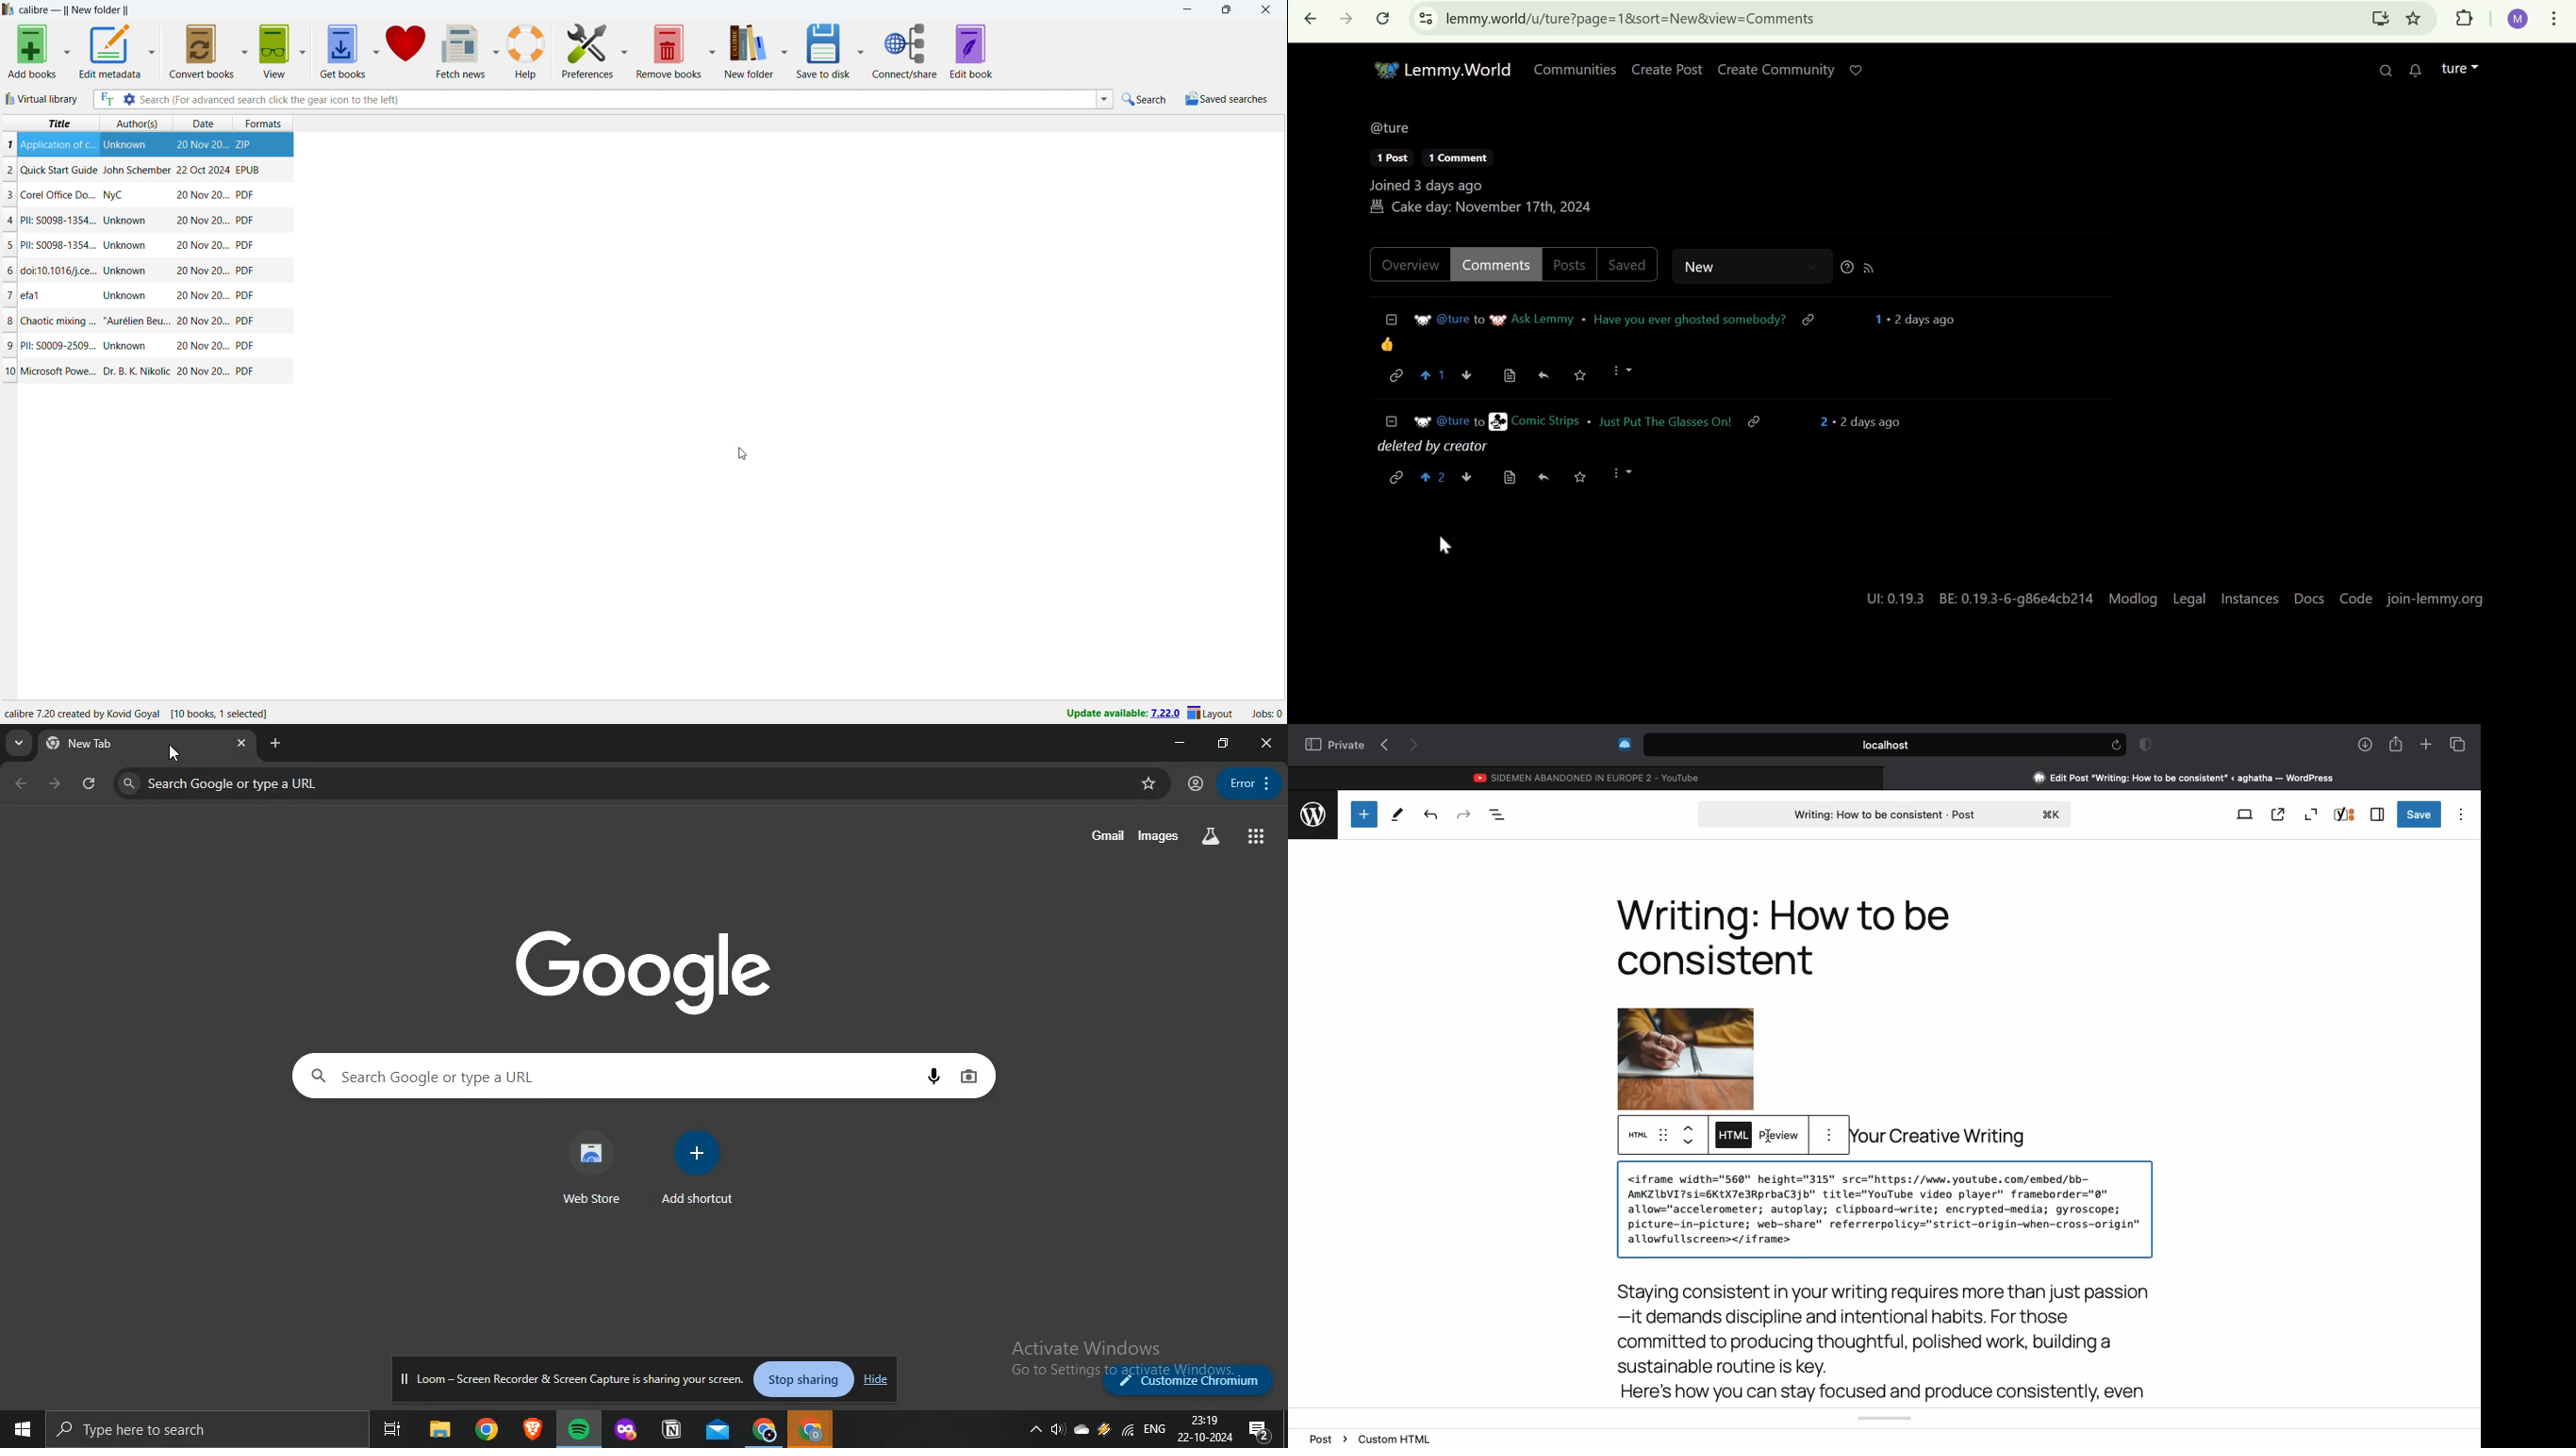 The image size is (2576, 1456). What do you see at coordinates (986, 51) in the screenshot?
I see `edit book` at bounding box center [986, 51].